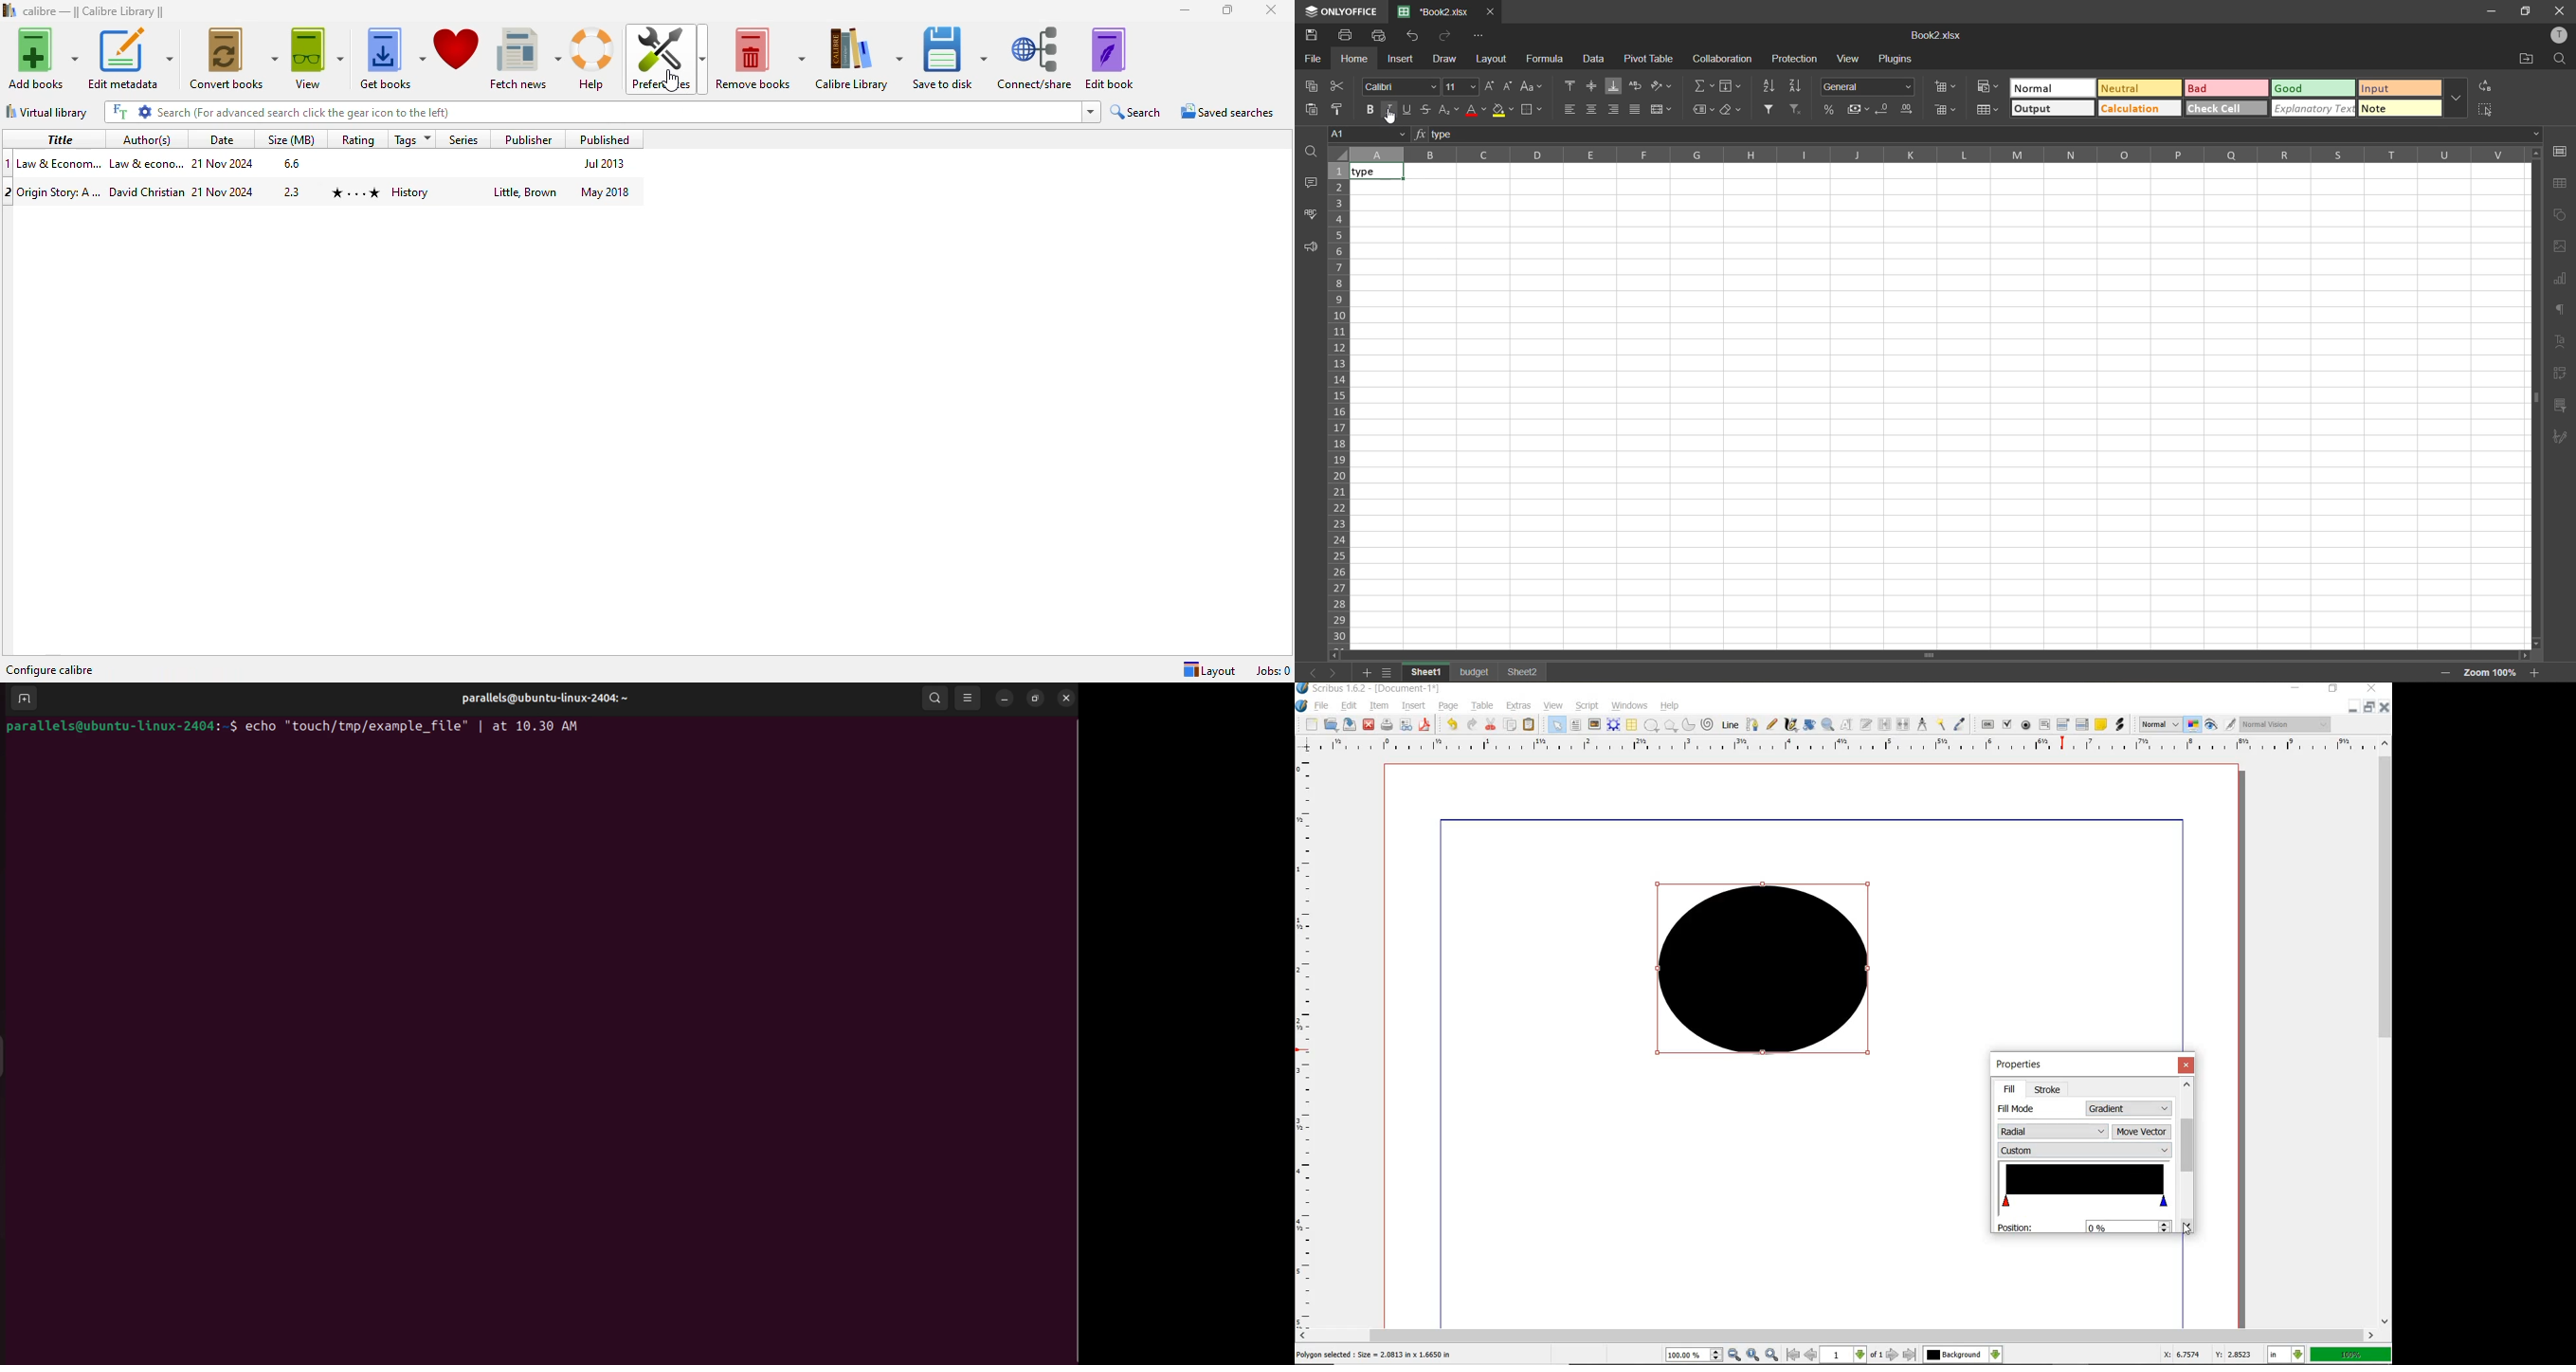  Describe the element at coordinates (2565, 374) in the screenshot. I see `pivot table` at that location.